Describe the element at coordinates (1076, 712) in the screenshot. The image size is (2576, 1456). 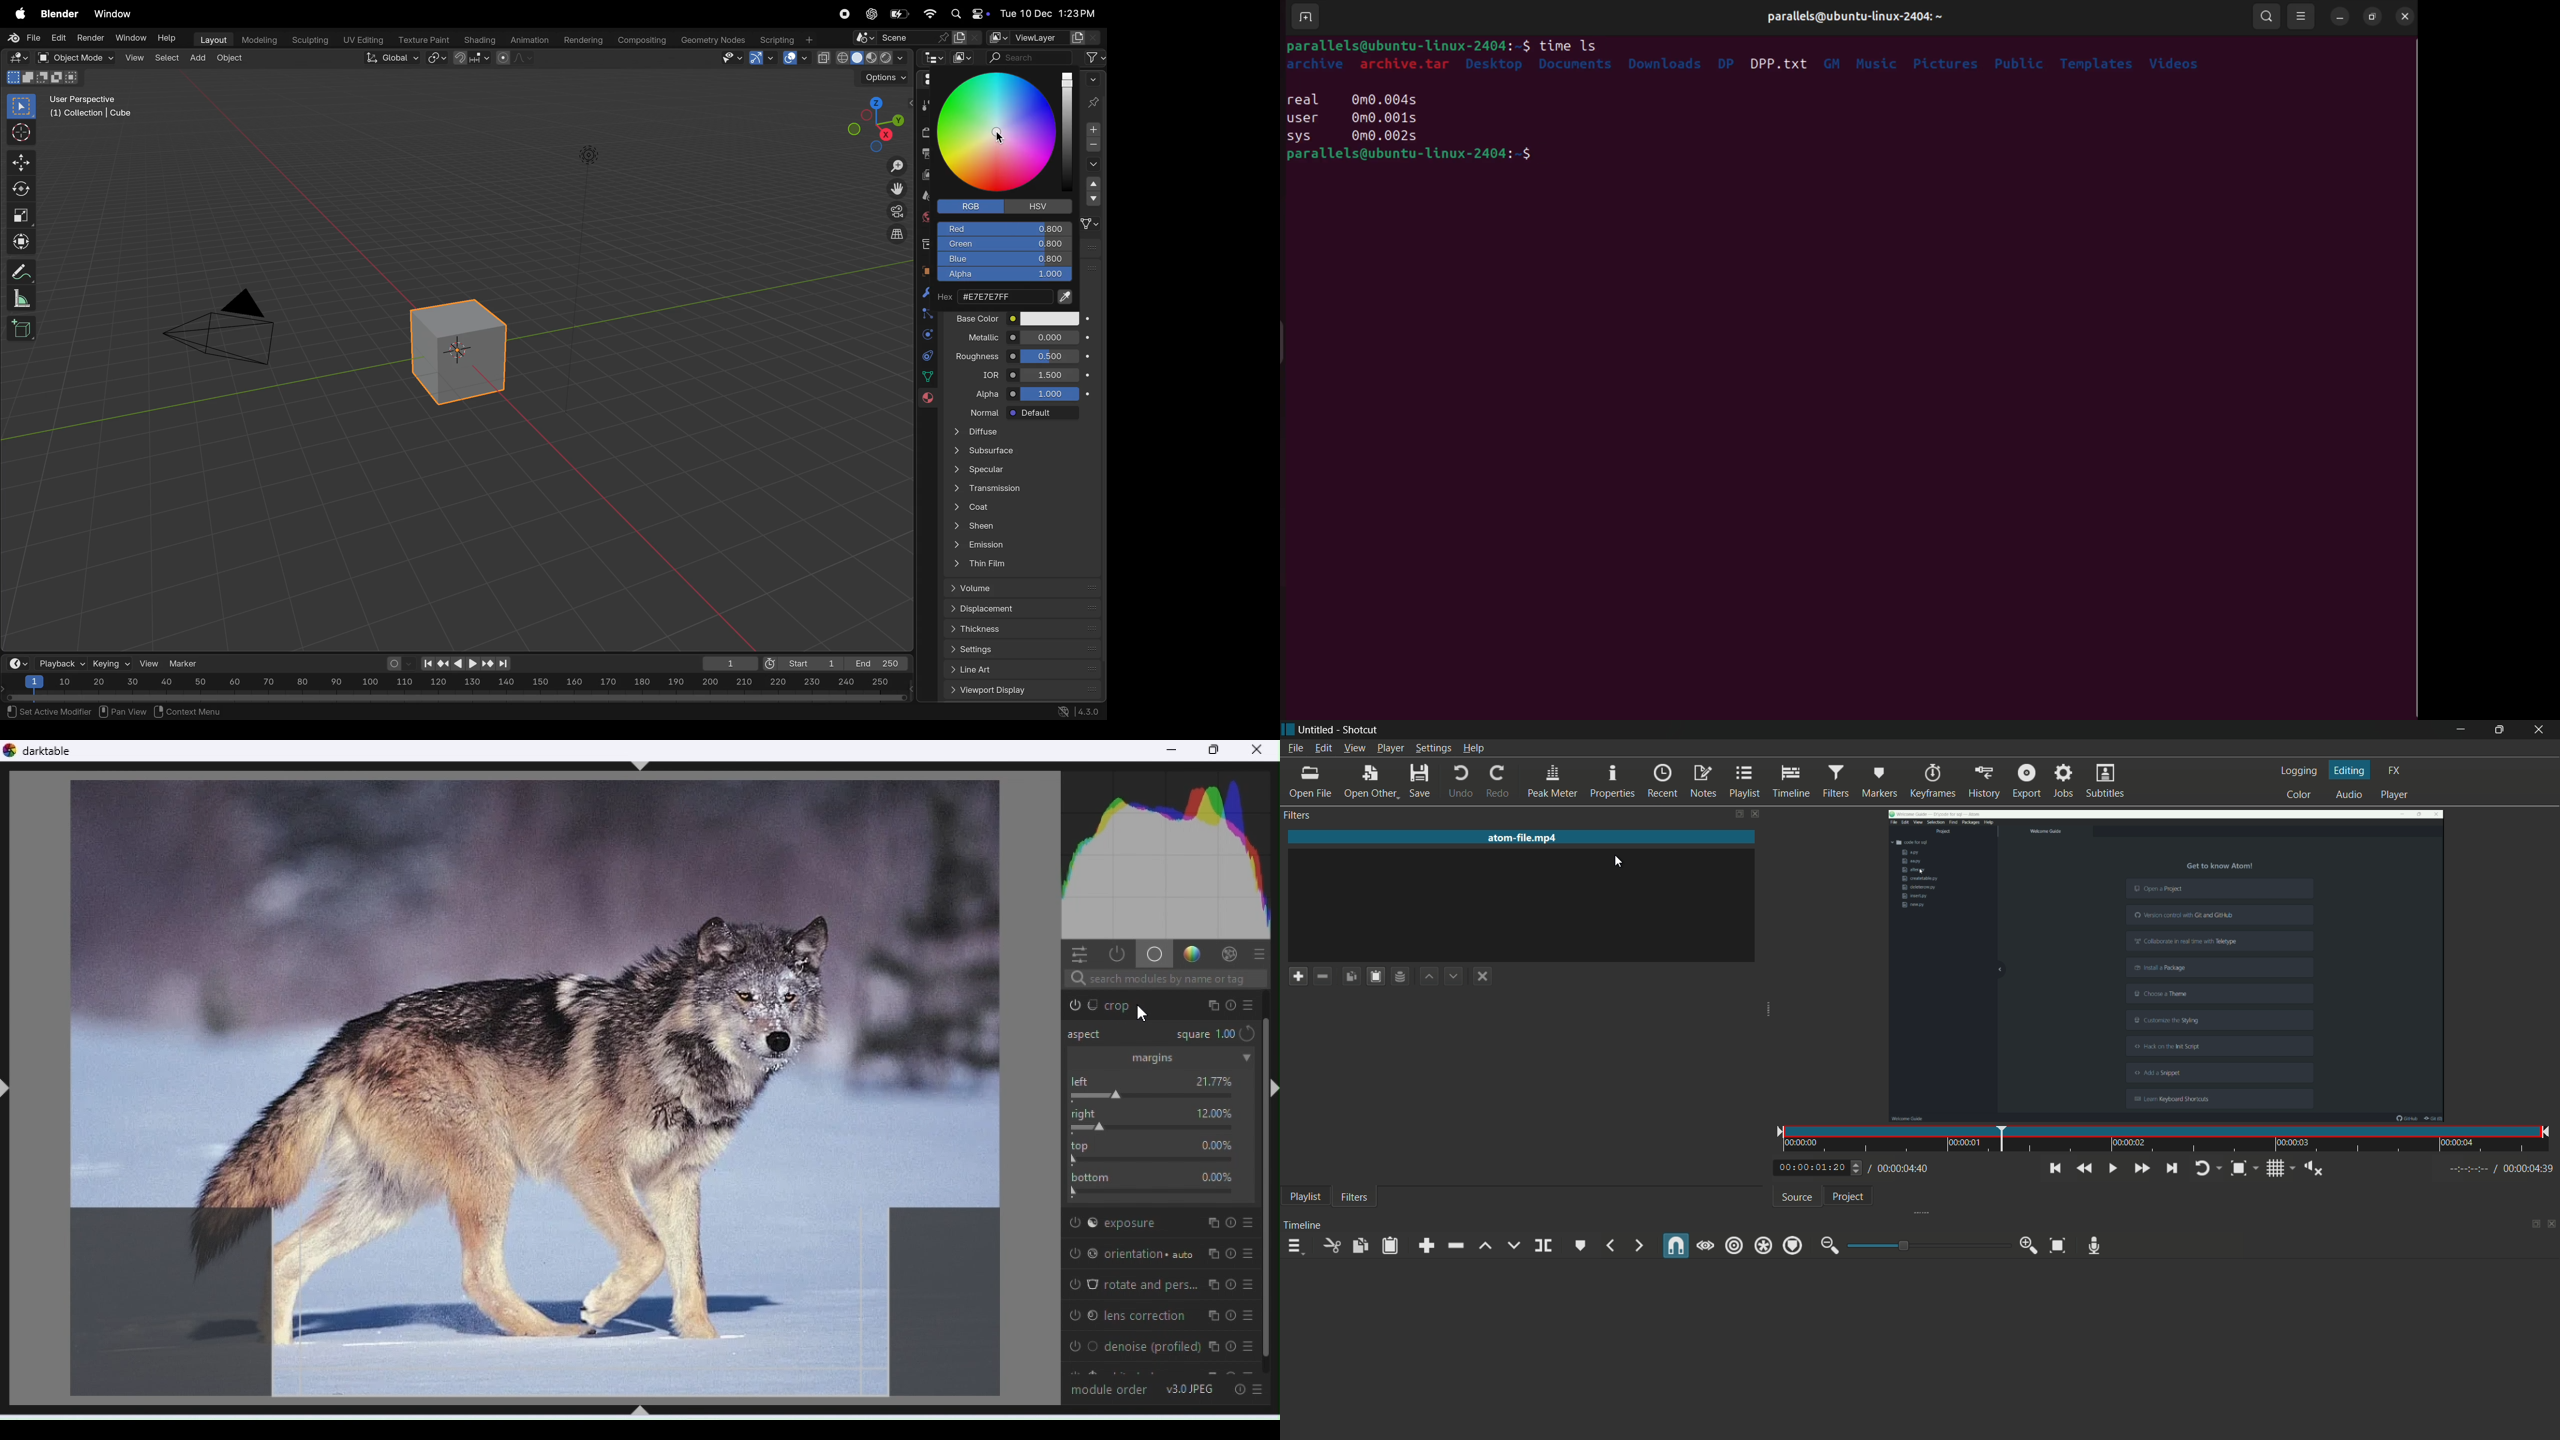
I see `version 4.30` at that location.